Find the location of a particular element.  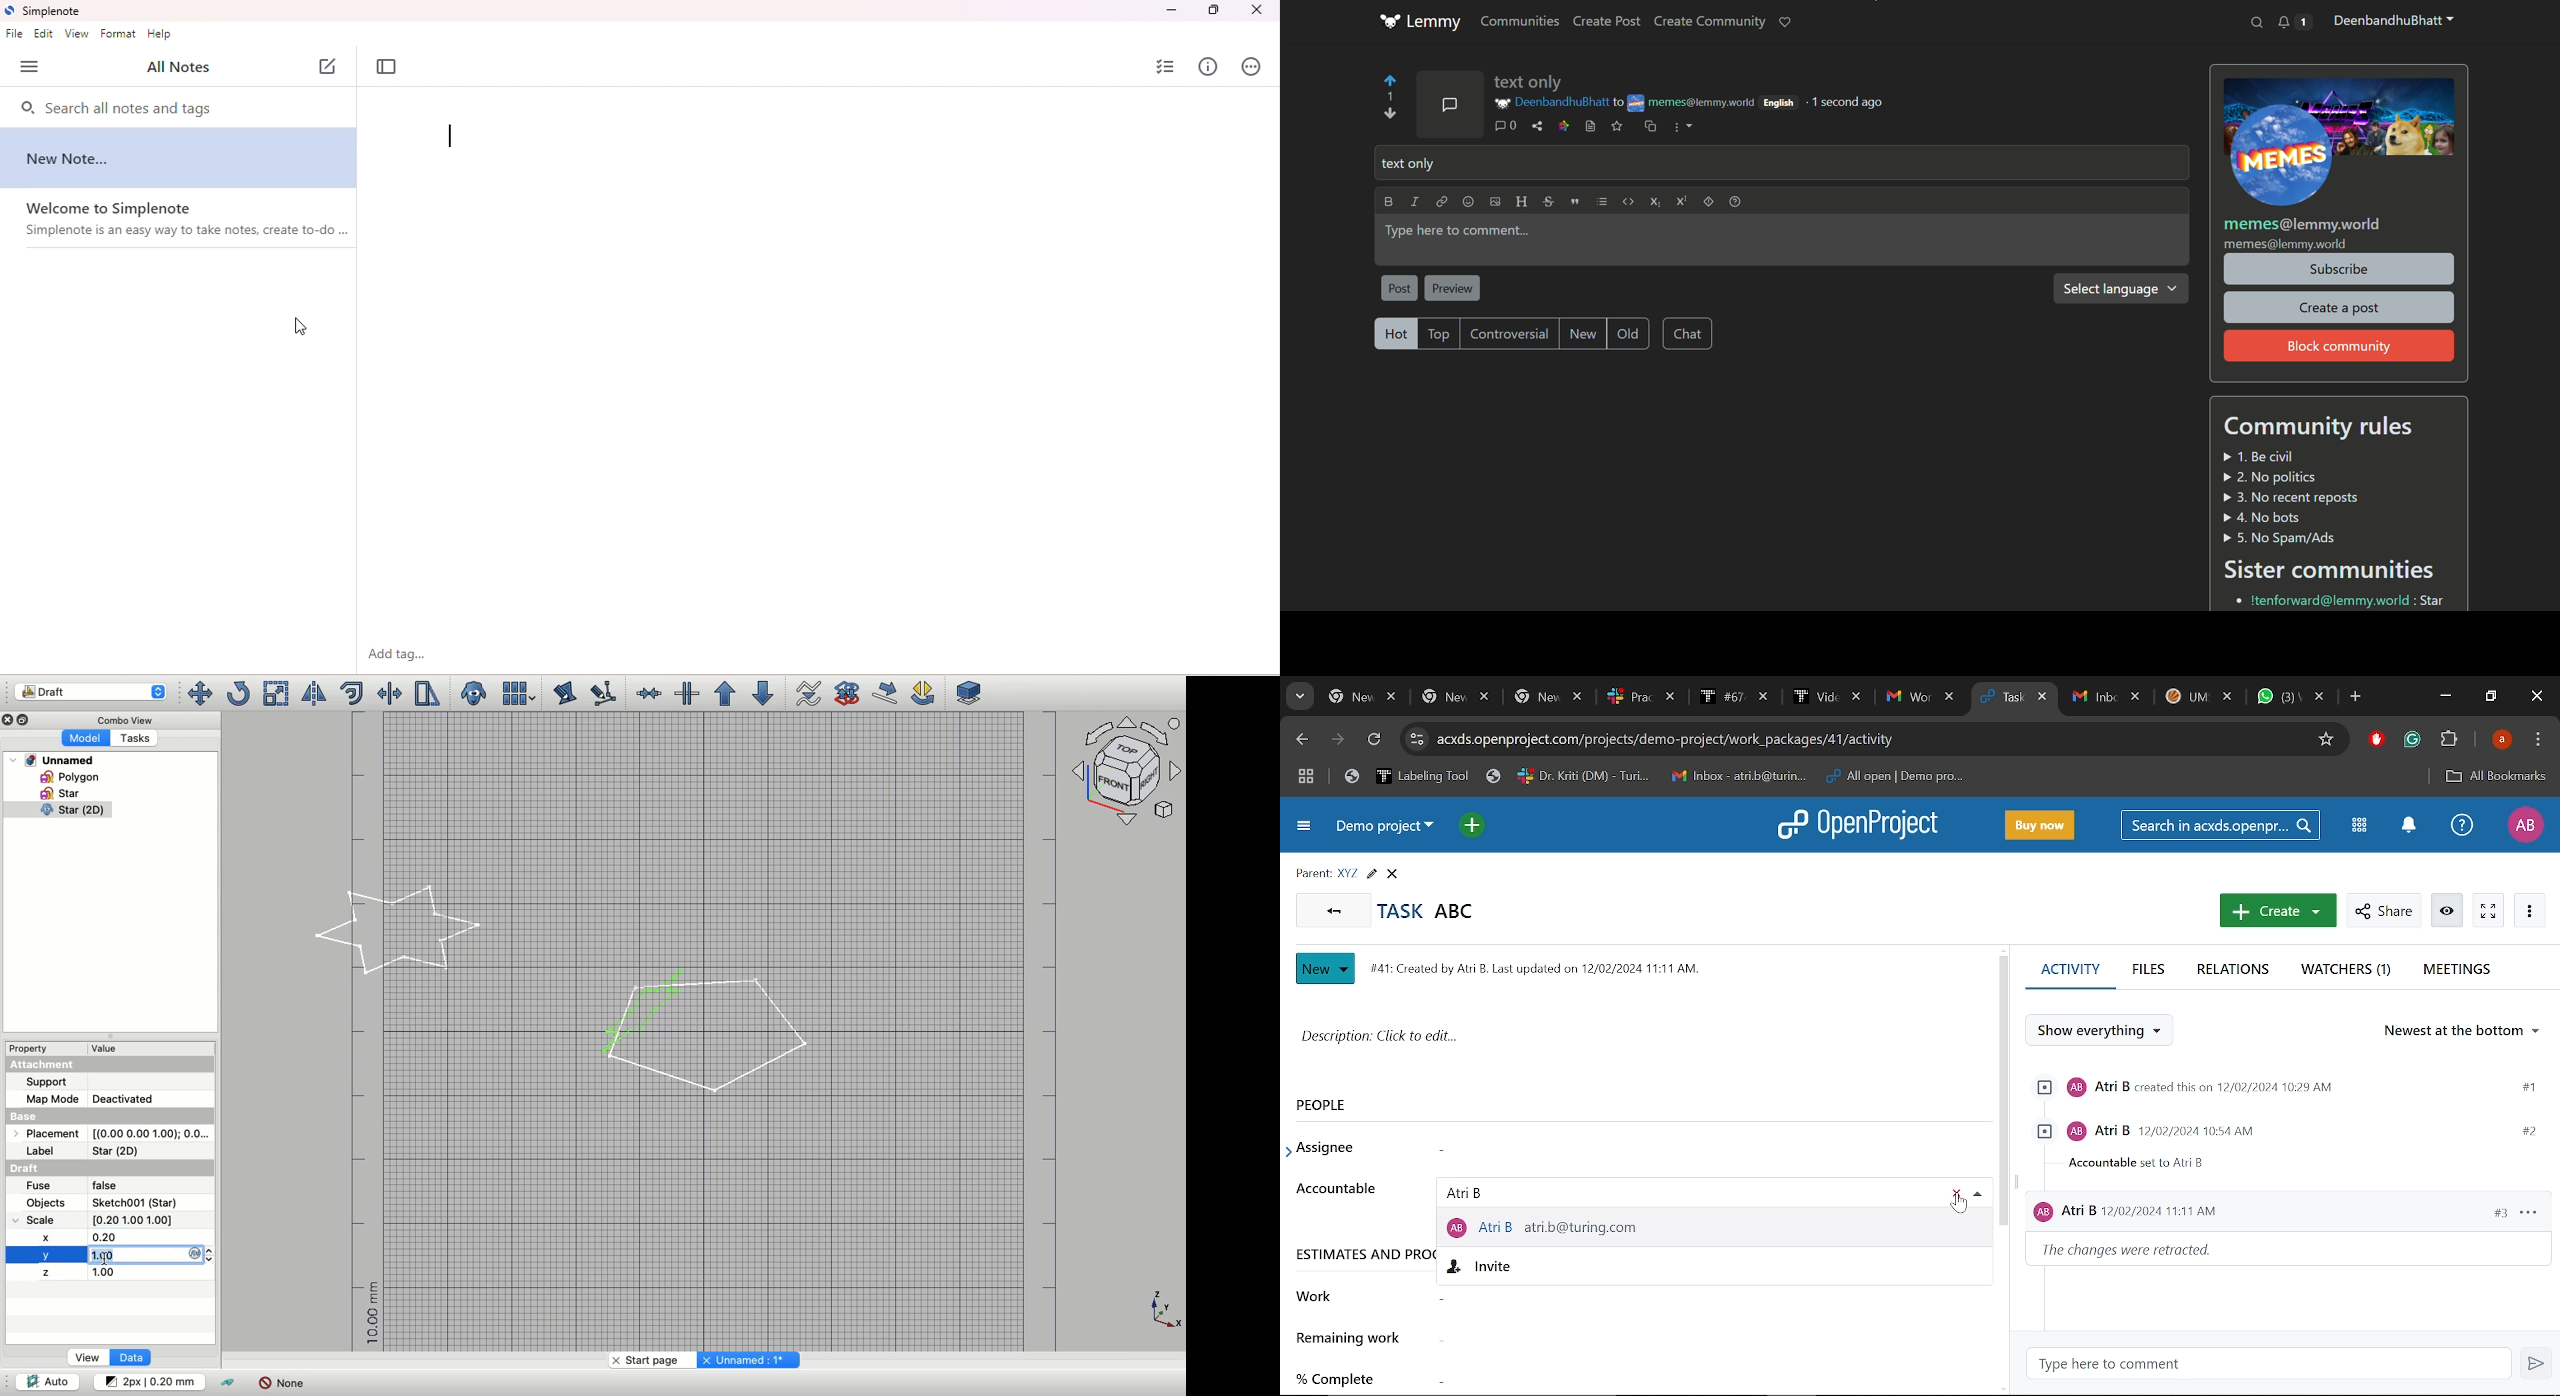

post is located at coordinates (1398, 288).